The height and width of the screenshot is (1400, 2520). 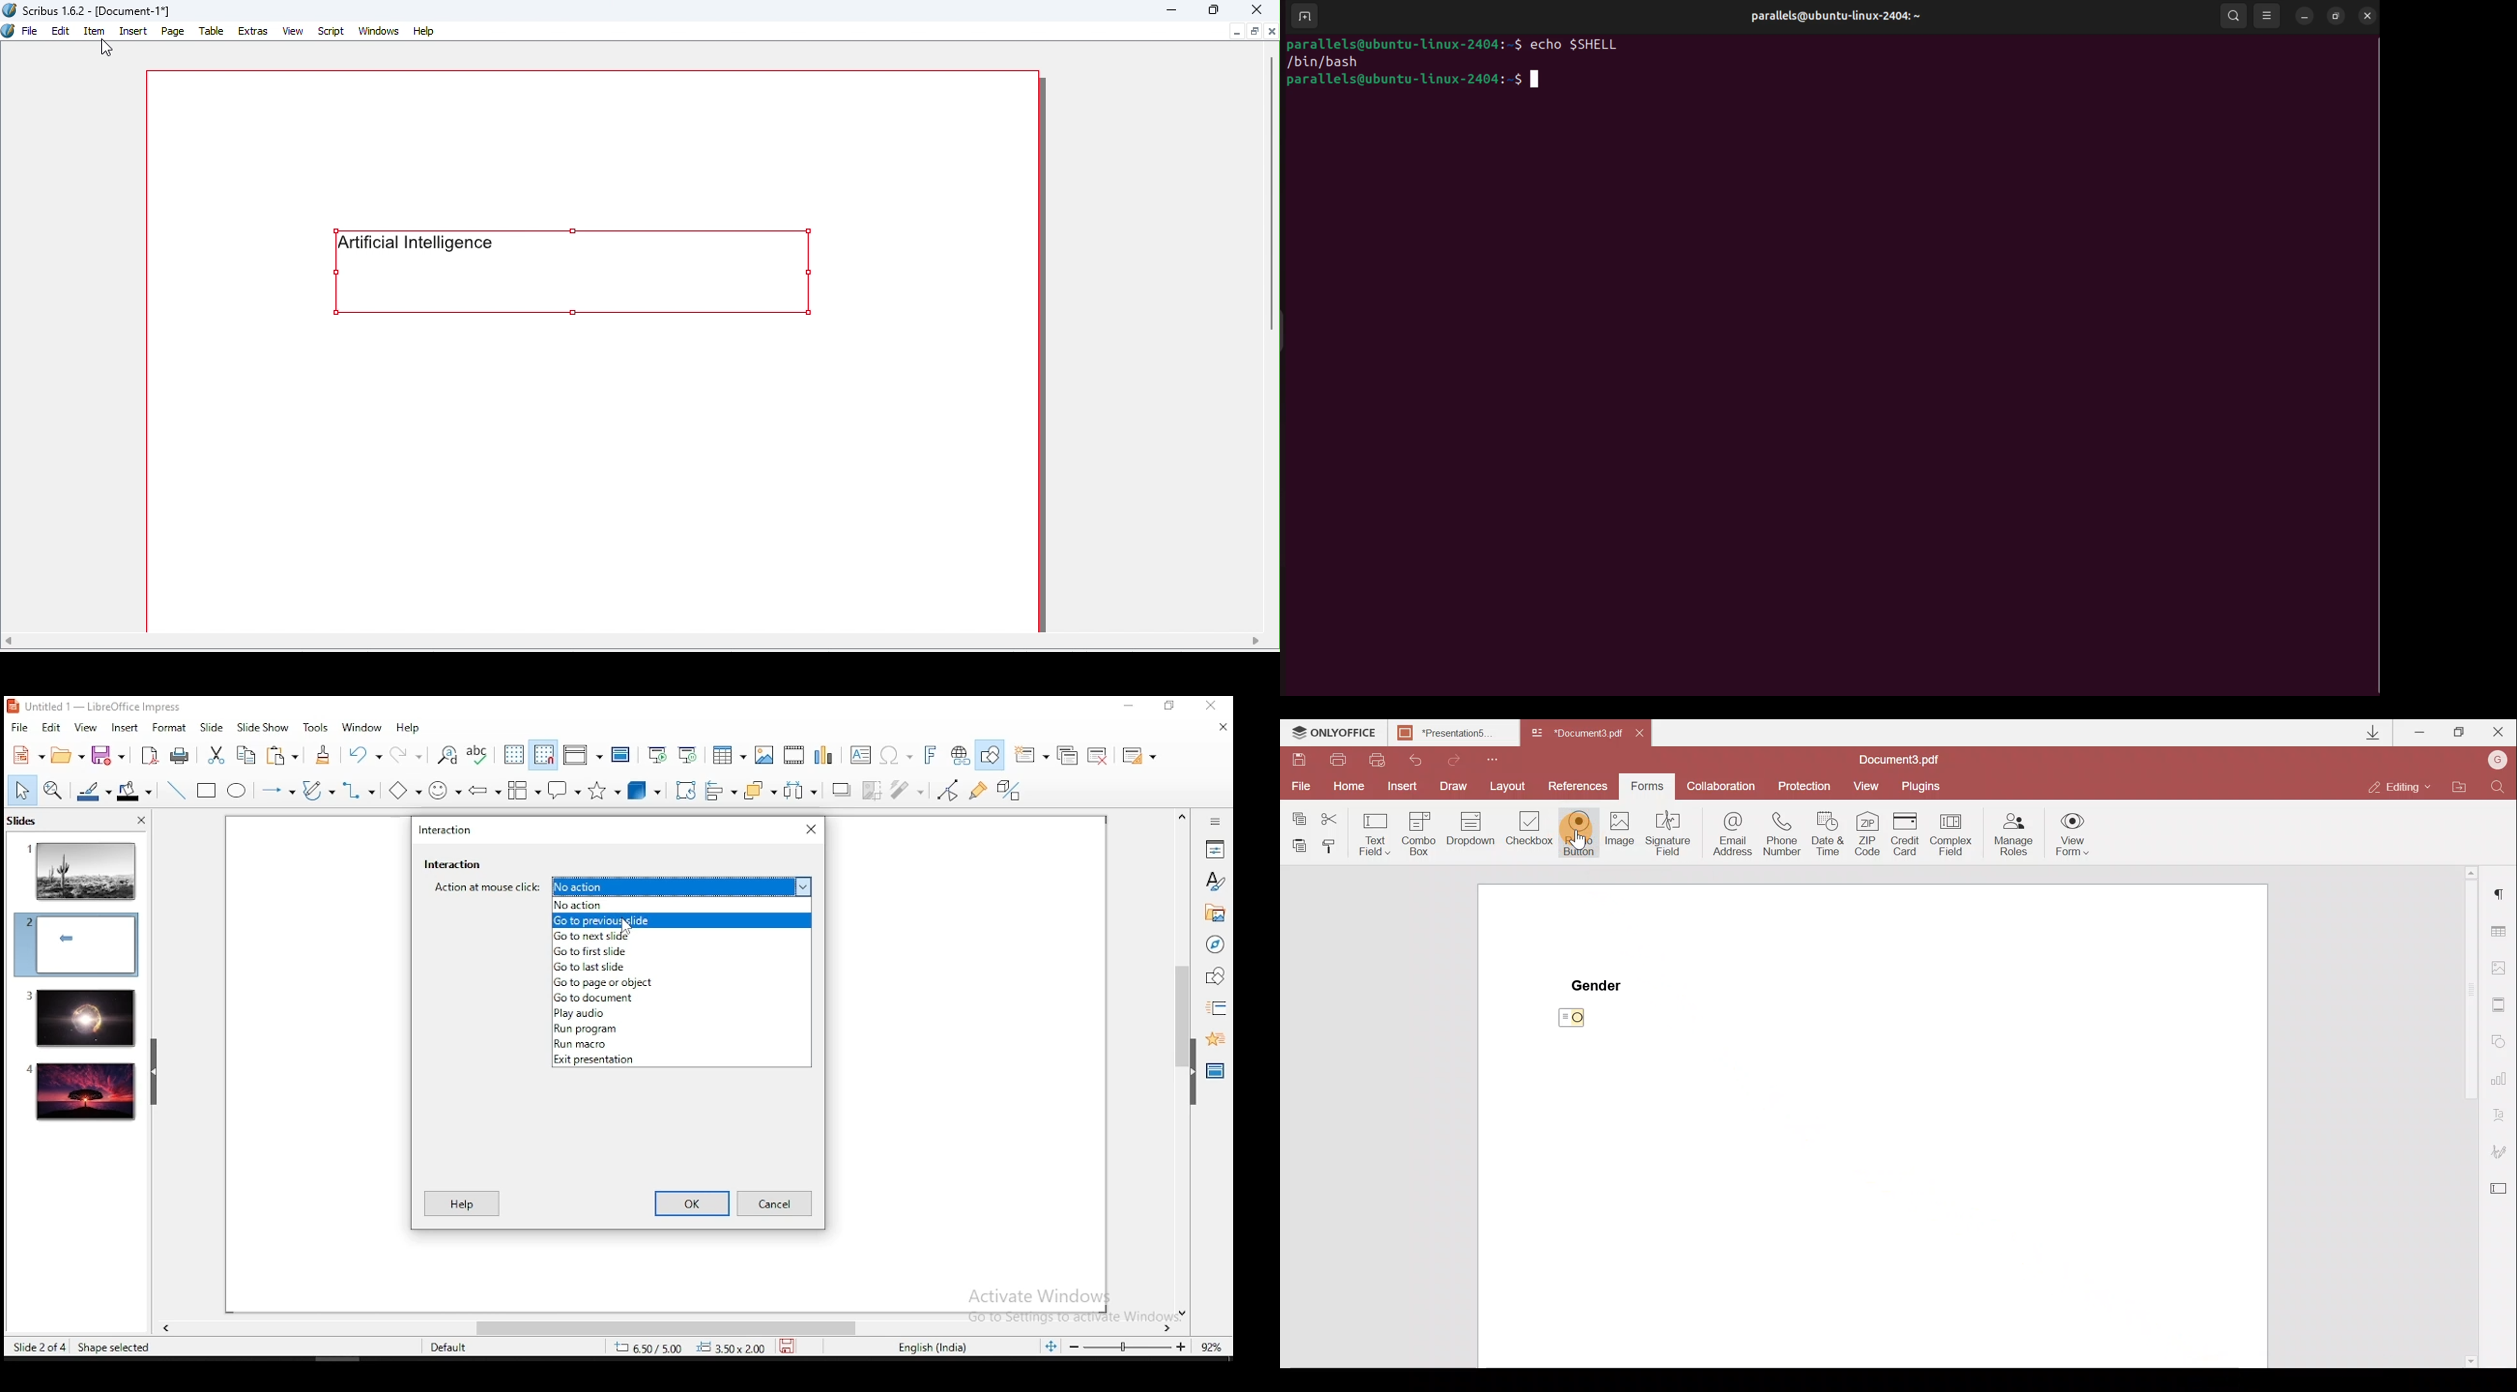 What do you see at coordinates (67, 756) in the screenshot?
I see `open` at bounding box center [67, 756].